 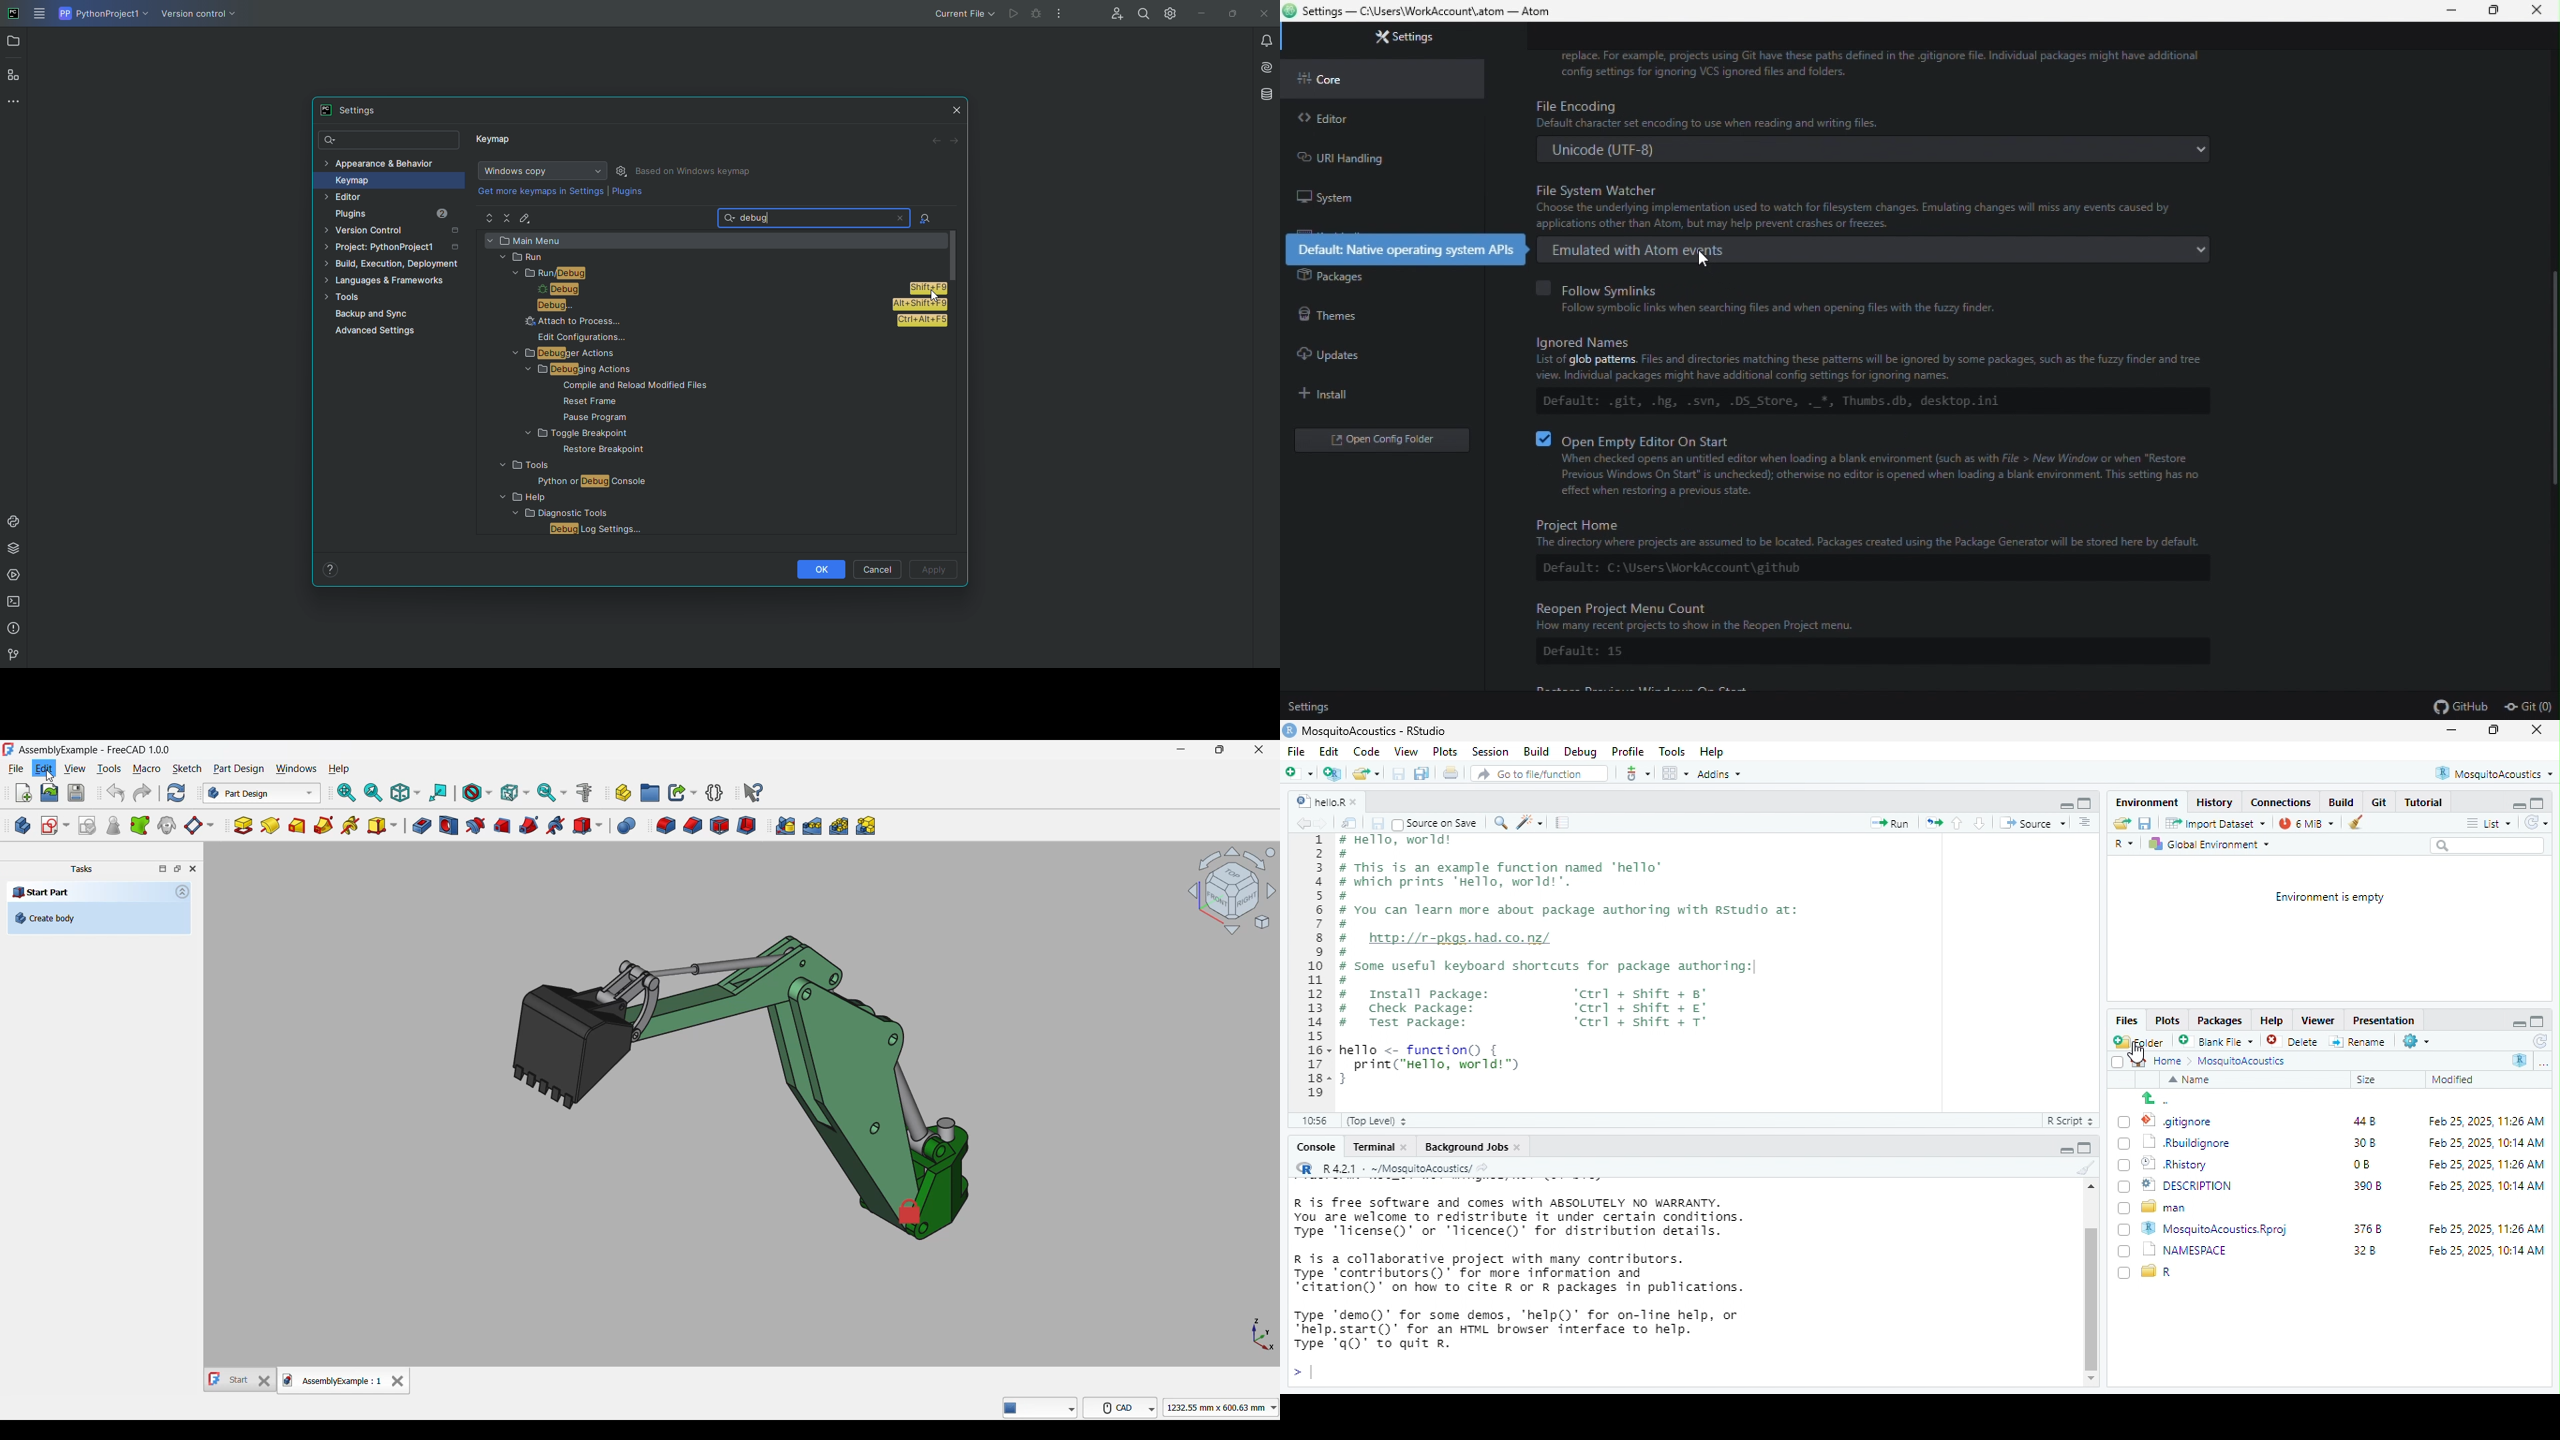 What do you see at coordinates (963, 13) in the screenshot?
I see `Current file` at bounding box center [963, 13].